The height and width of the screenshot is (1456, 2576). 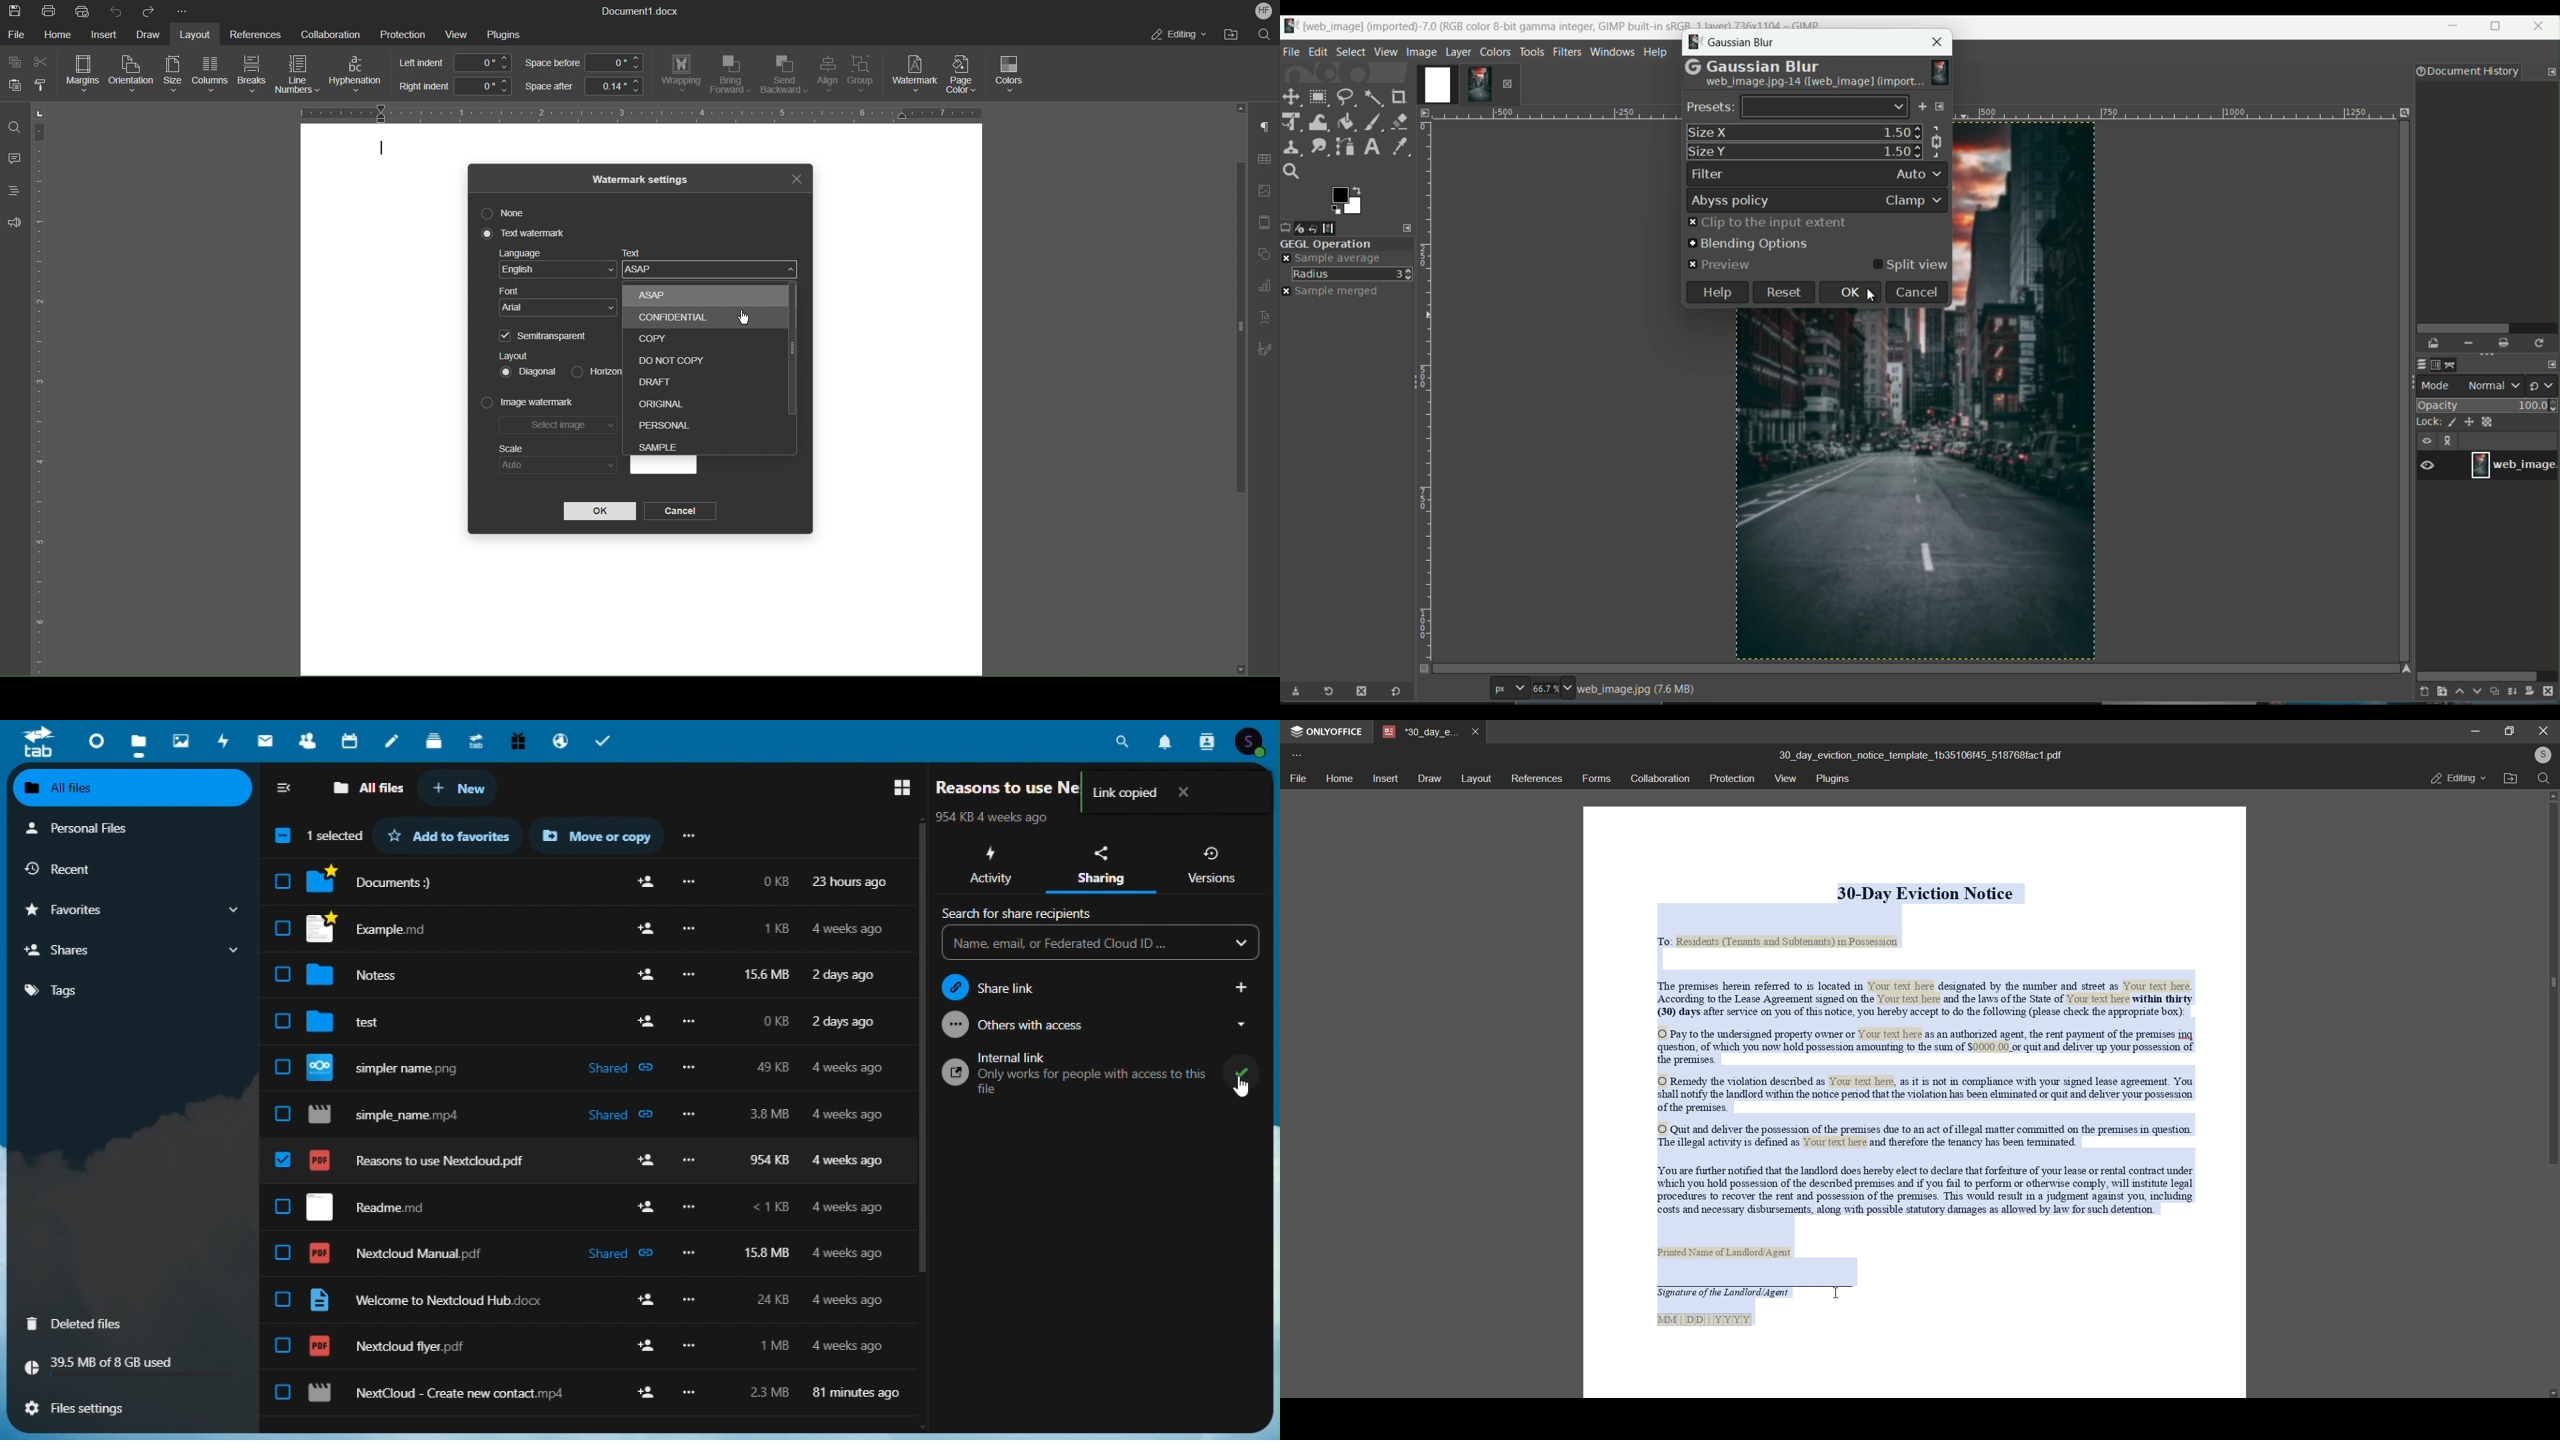 I want to click on split view, so click(x=1910, y=265).